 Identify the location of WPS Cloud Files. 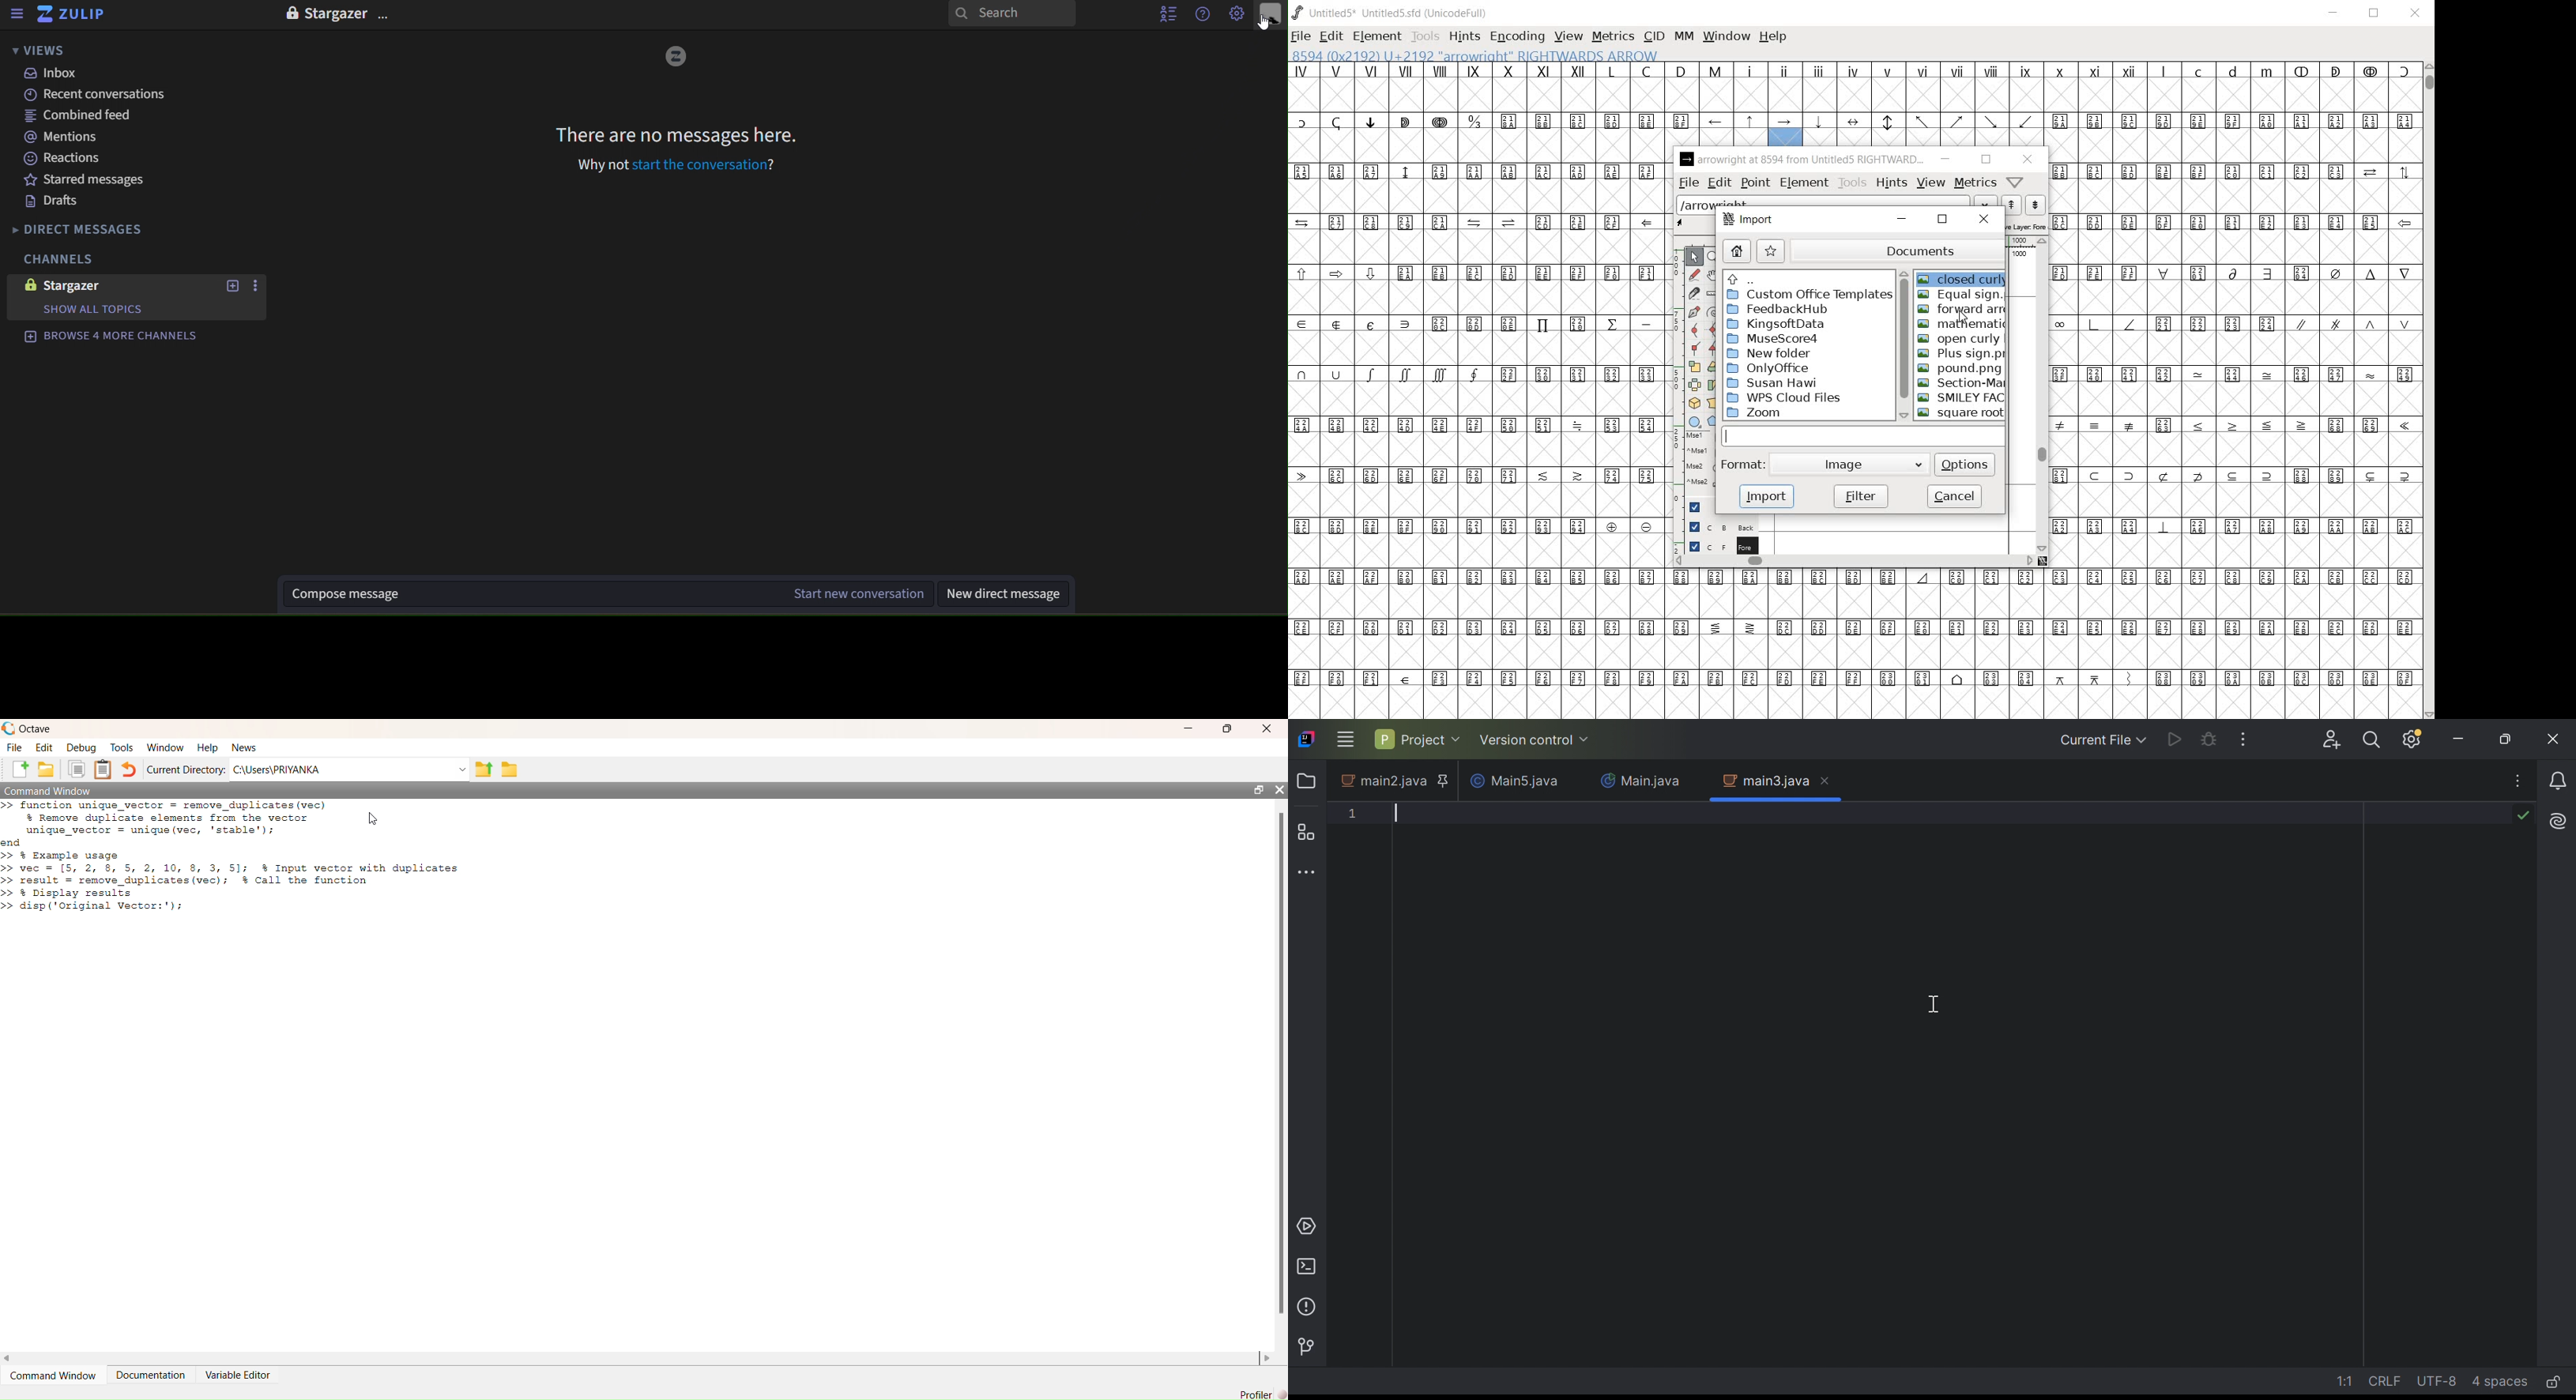
(1785, 397).